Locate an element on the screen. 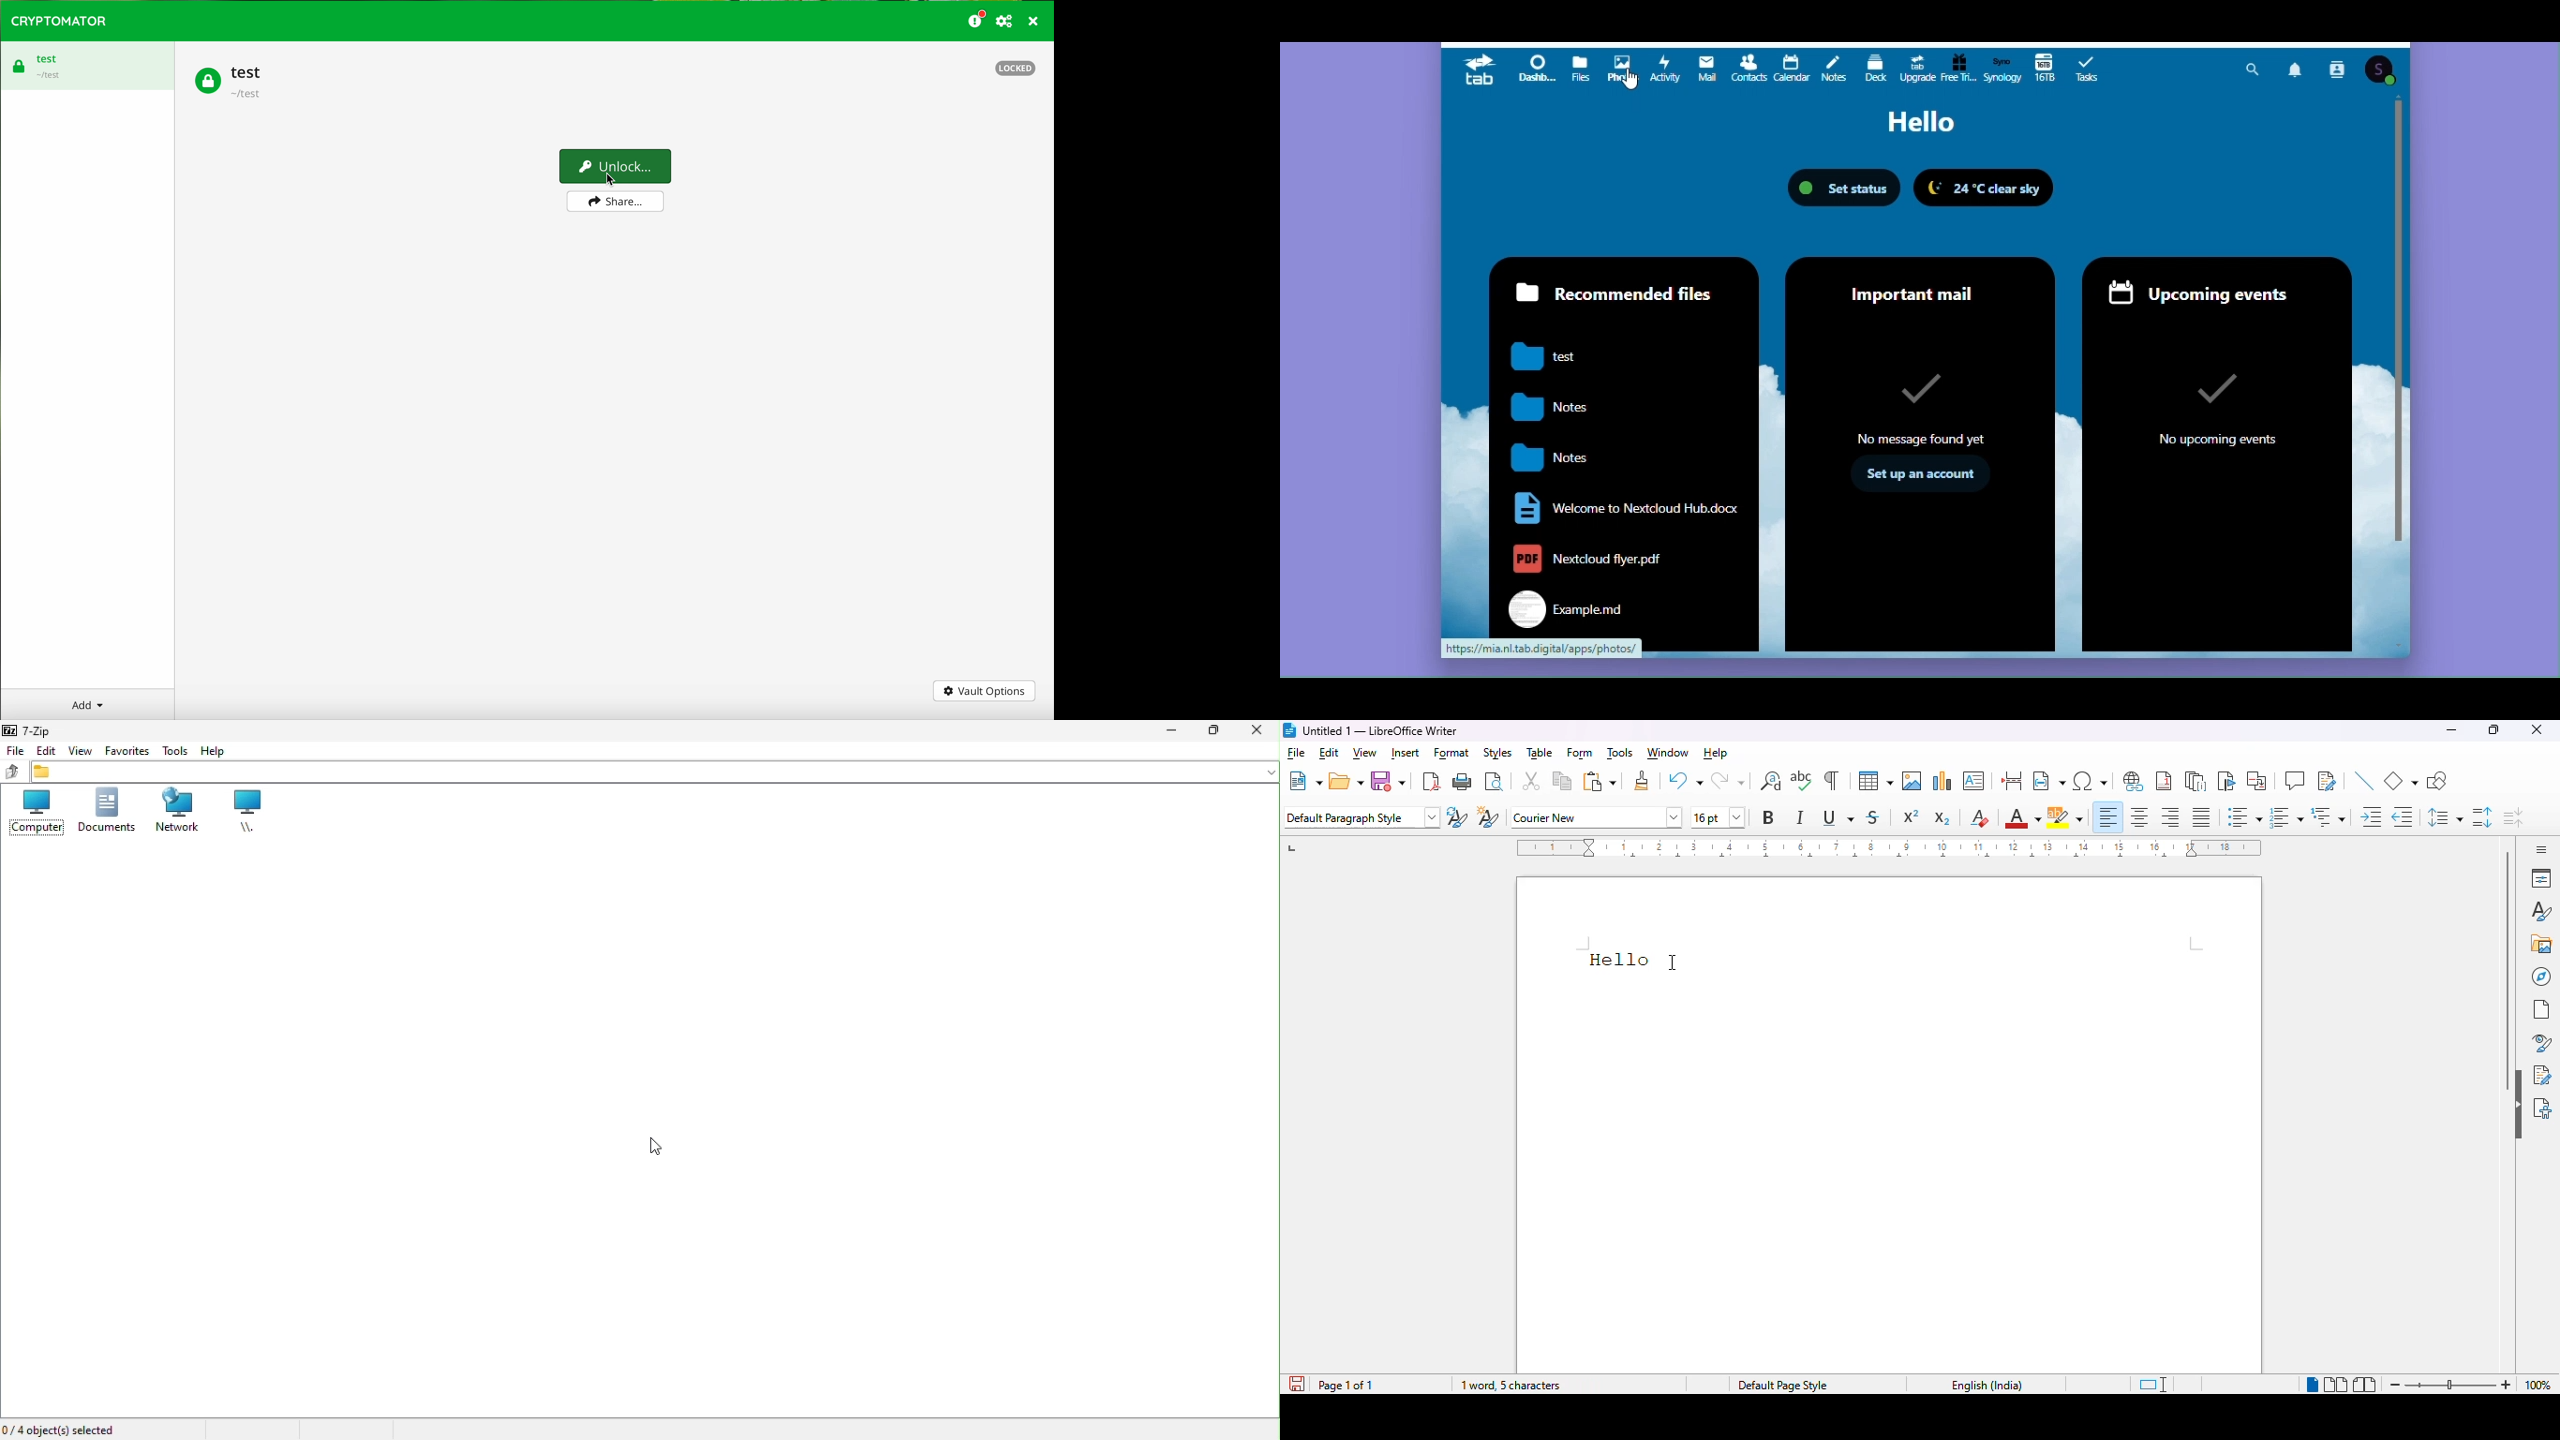 The image size is (2576, 1456). CRYPTOMATOR is located at coordinates (59, 19).